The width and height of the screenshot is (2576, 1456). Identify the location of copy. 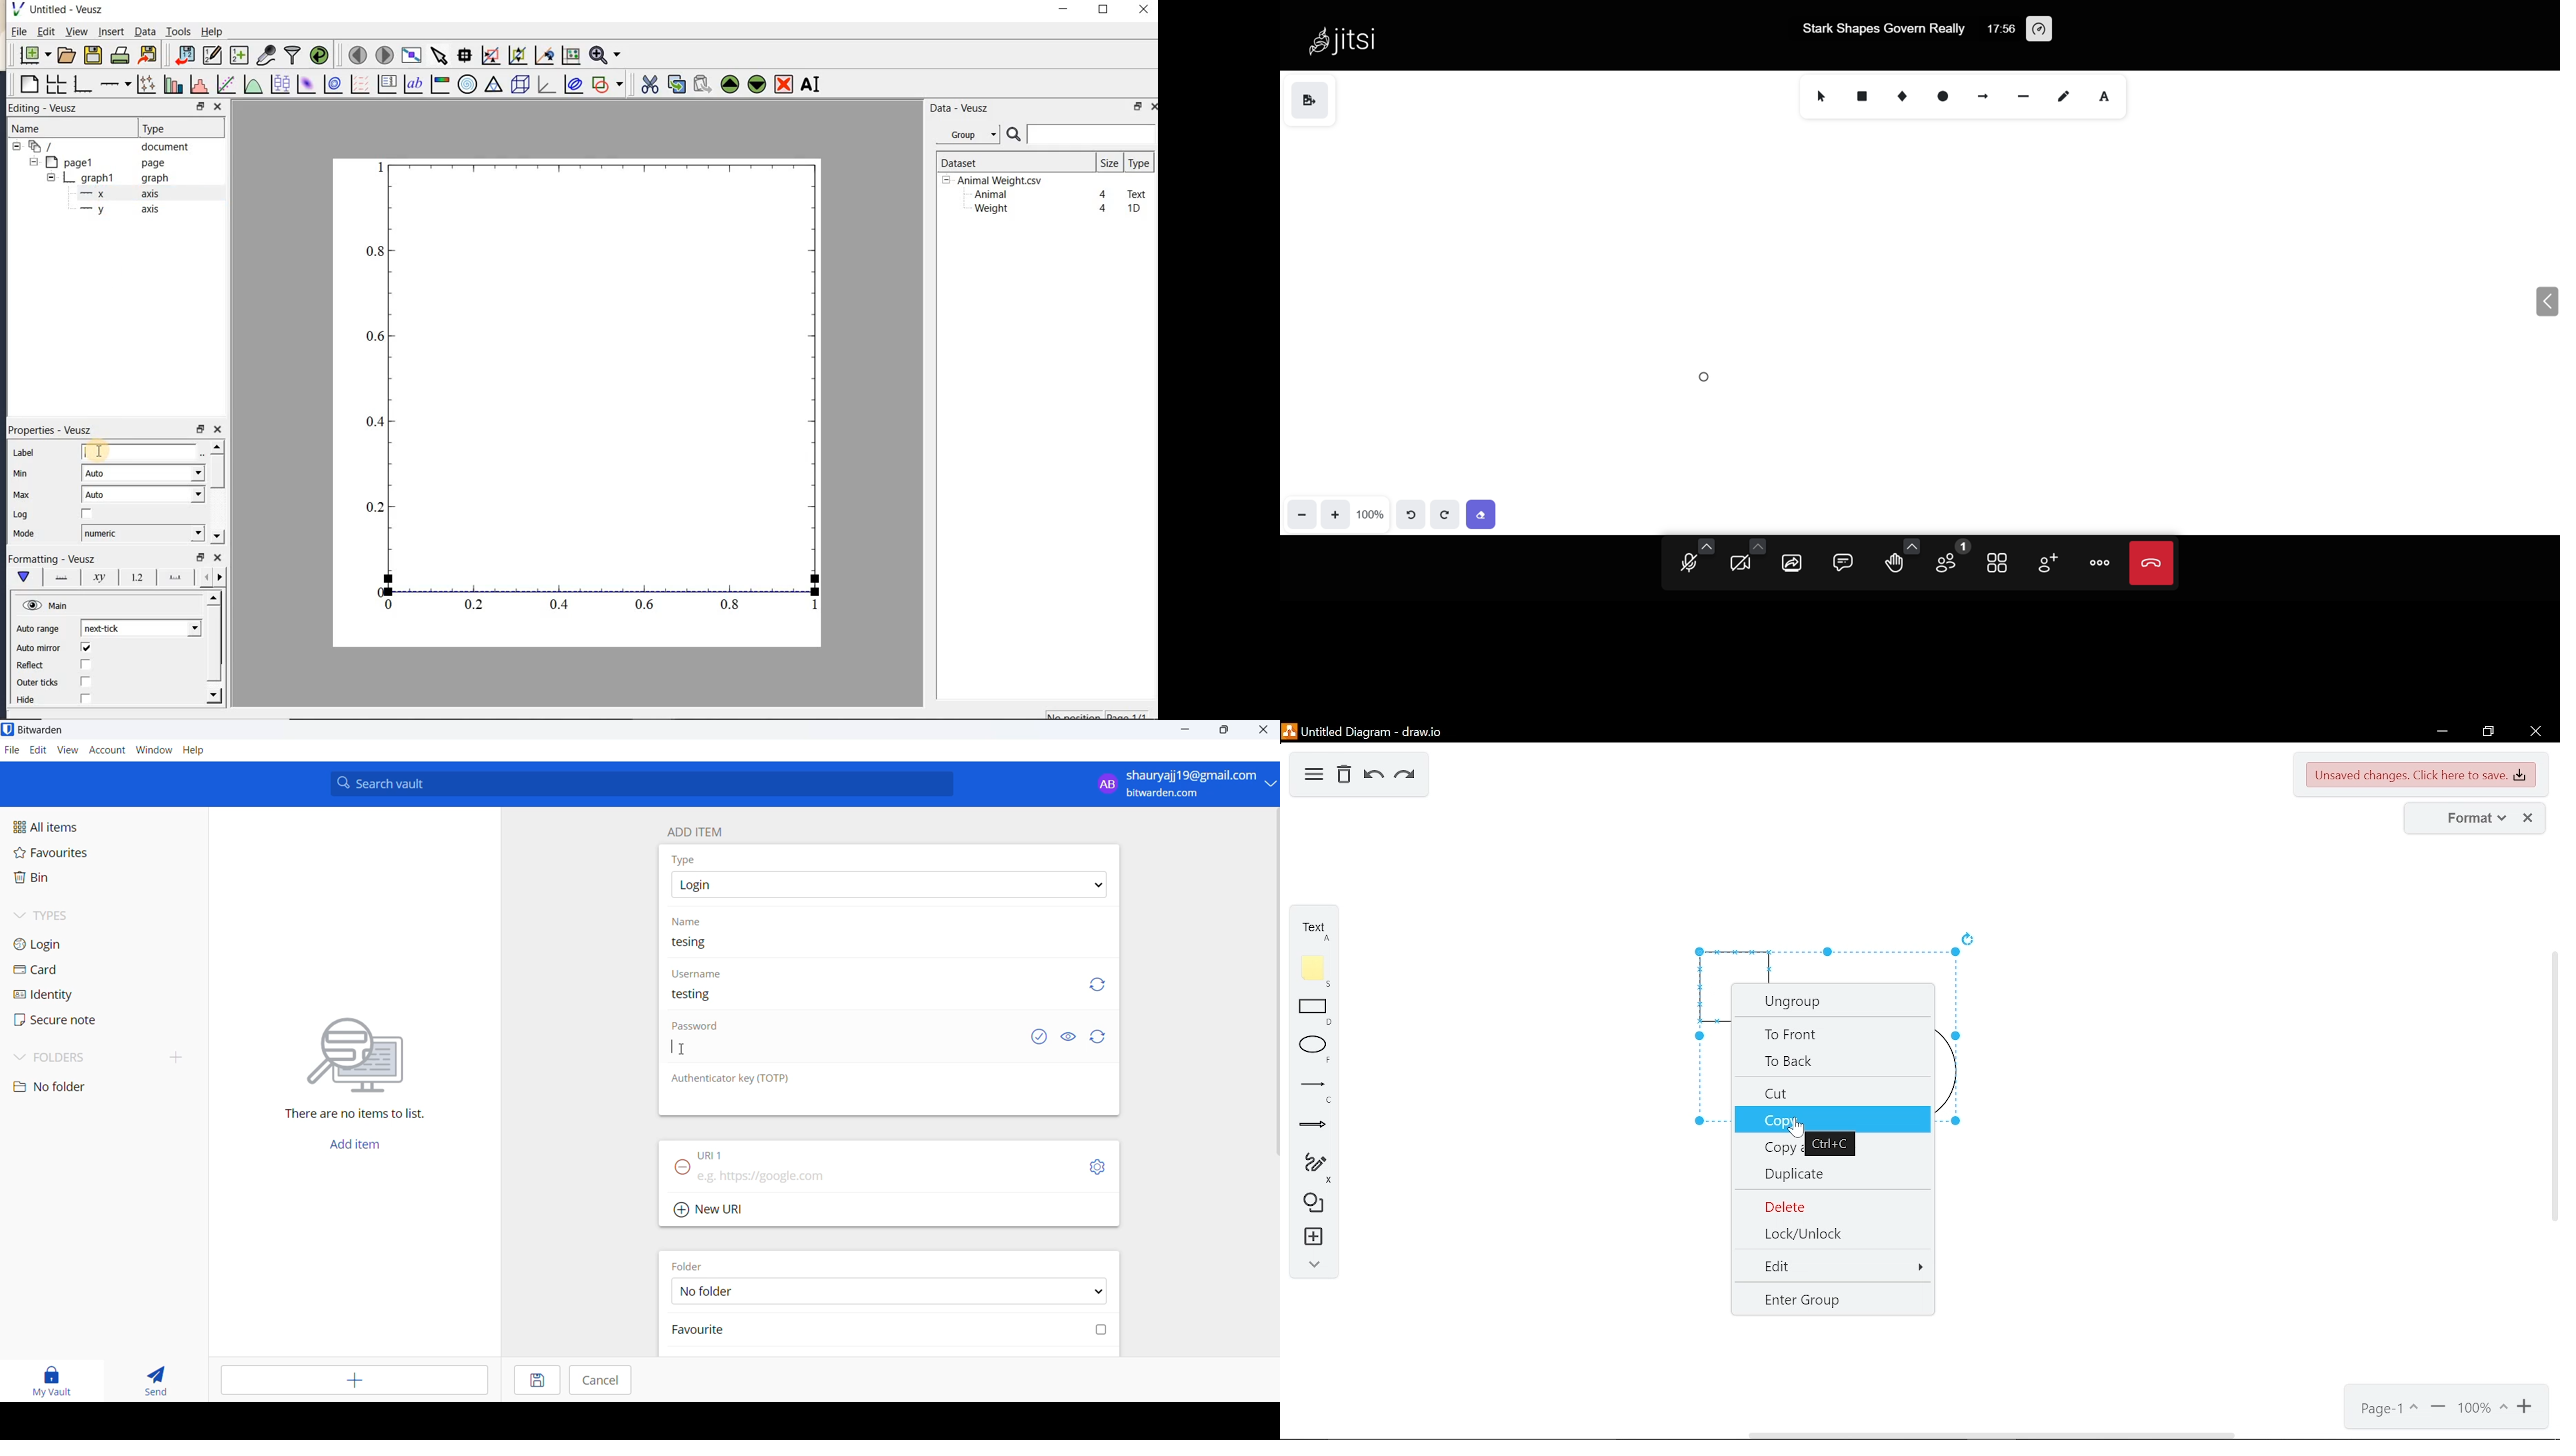
(1838, 1122).